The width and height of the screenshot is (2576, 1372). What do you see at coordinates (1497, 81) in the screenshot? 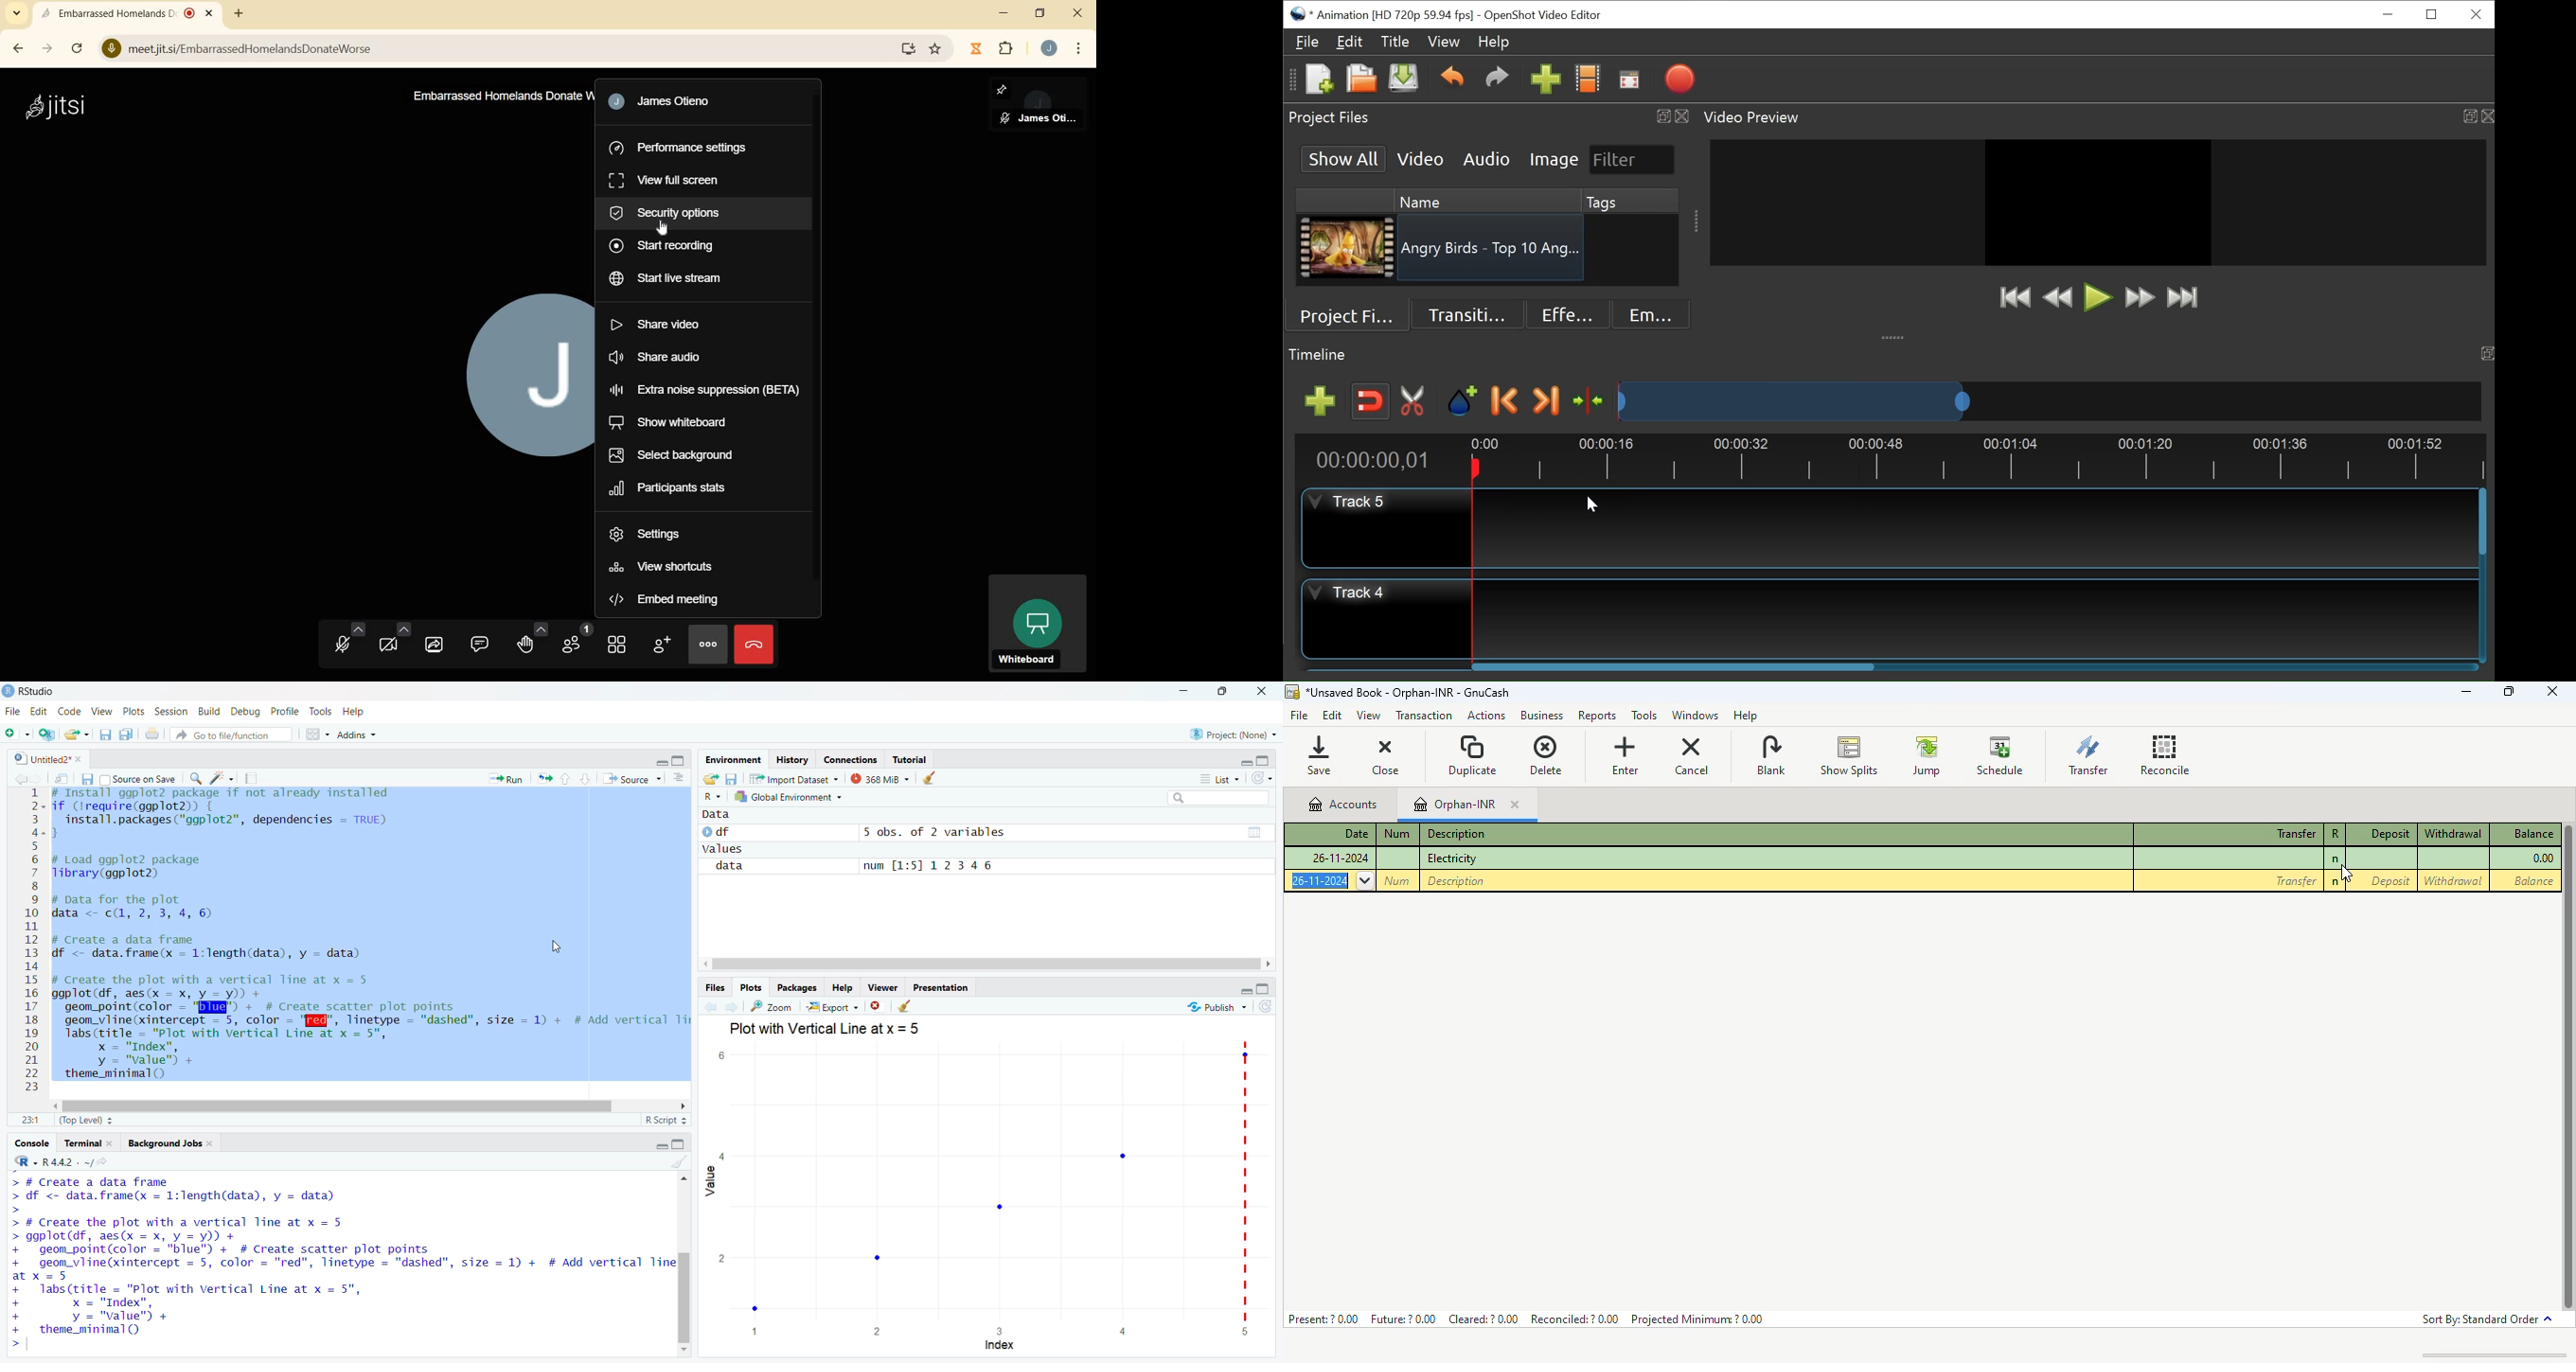
I see `Redo` at bounding box center [1497, 81].